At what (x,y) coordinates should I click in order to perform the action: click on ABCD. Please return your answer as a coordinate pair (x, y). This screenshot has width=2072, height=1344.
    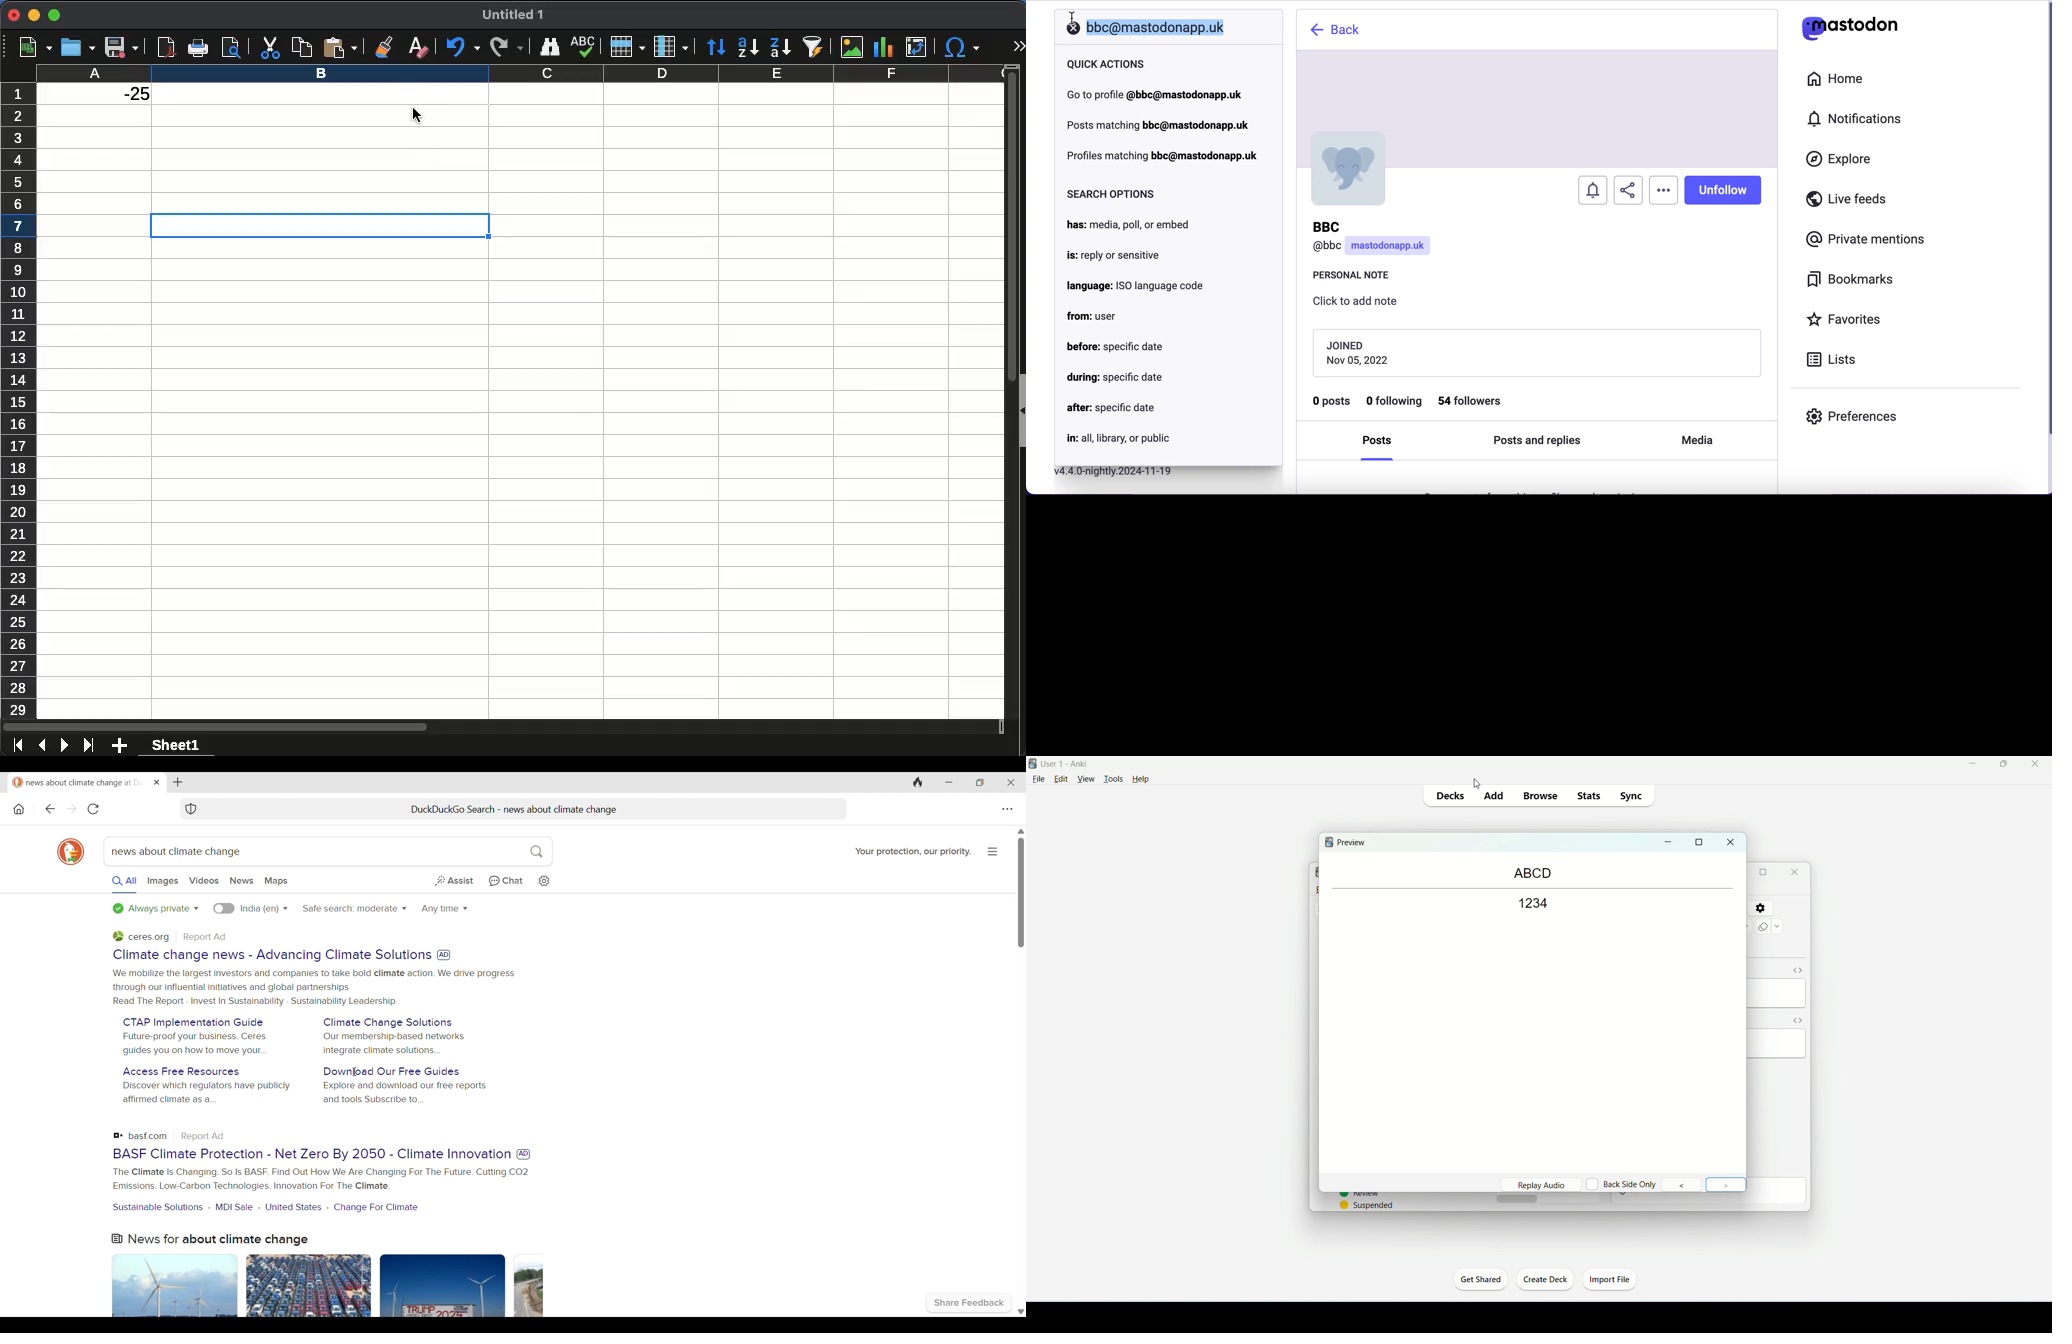
    Looking at the image, I should click on (1533, 874).